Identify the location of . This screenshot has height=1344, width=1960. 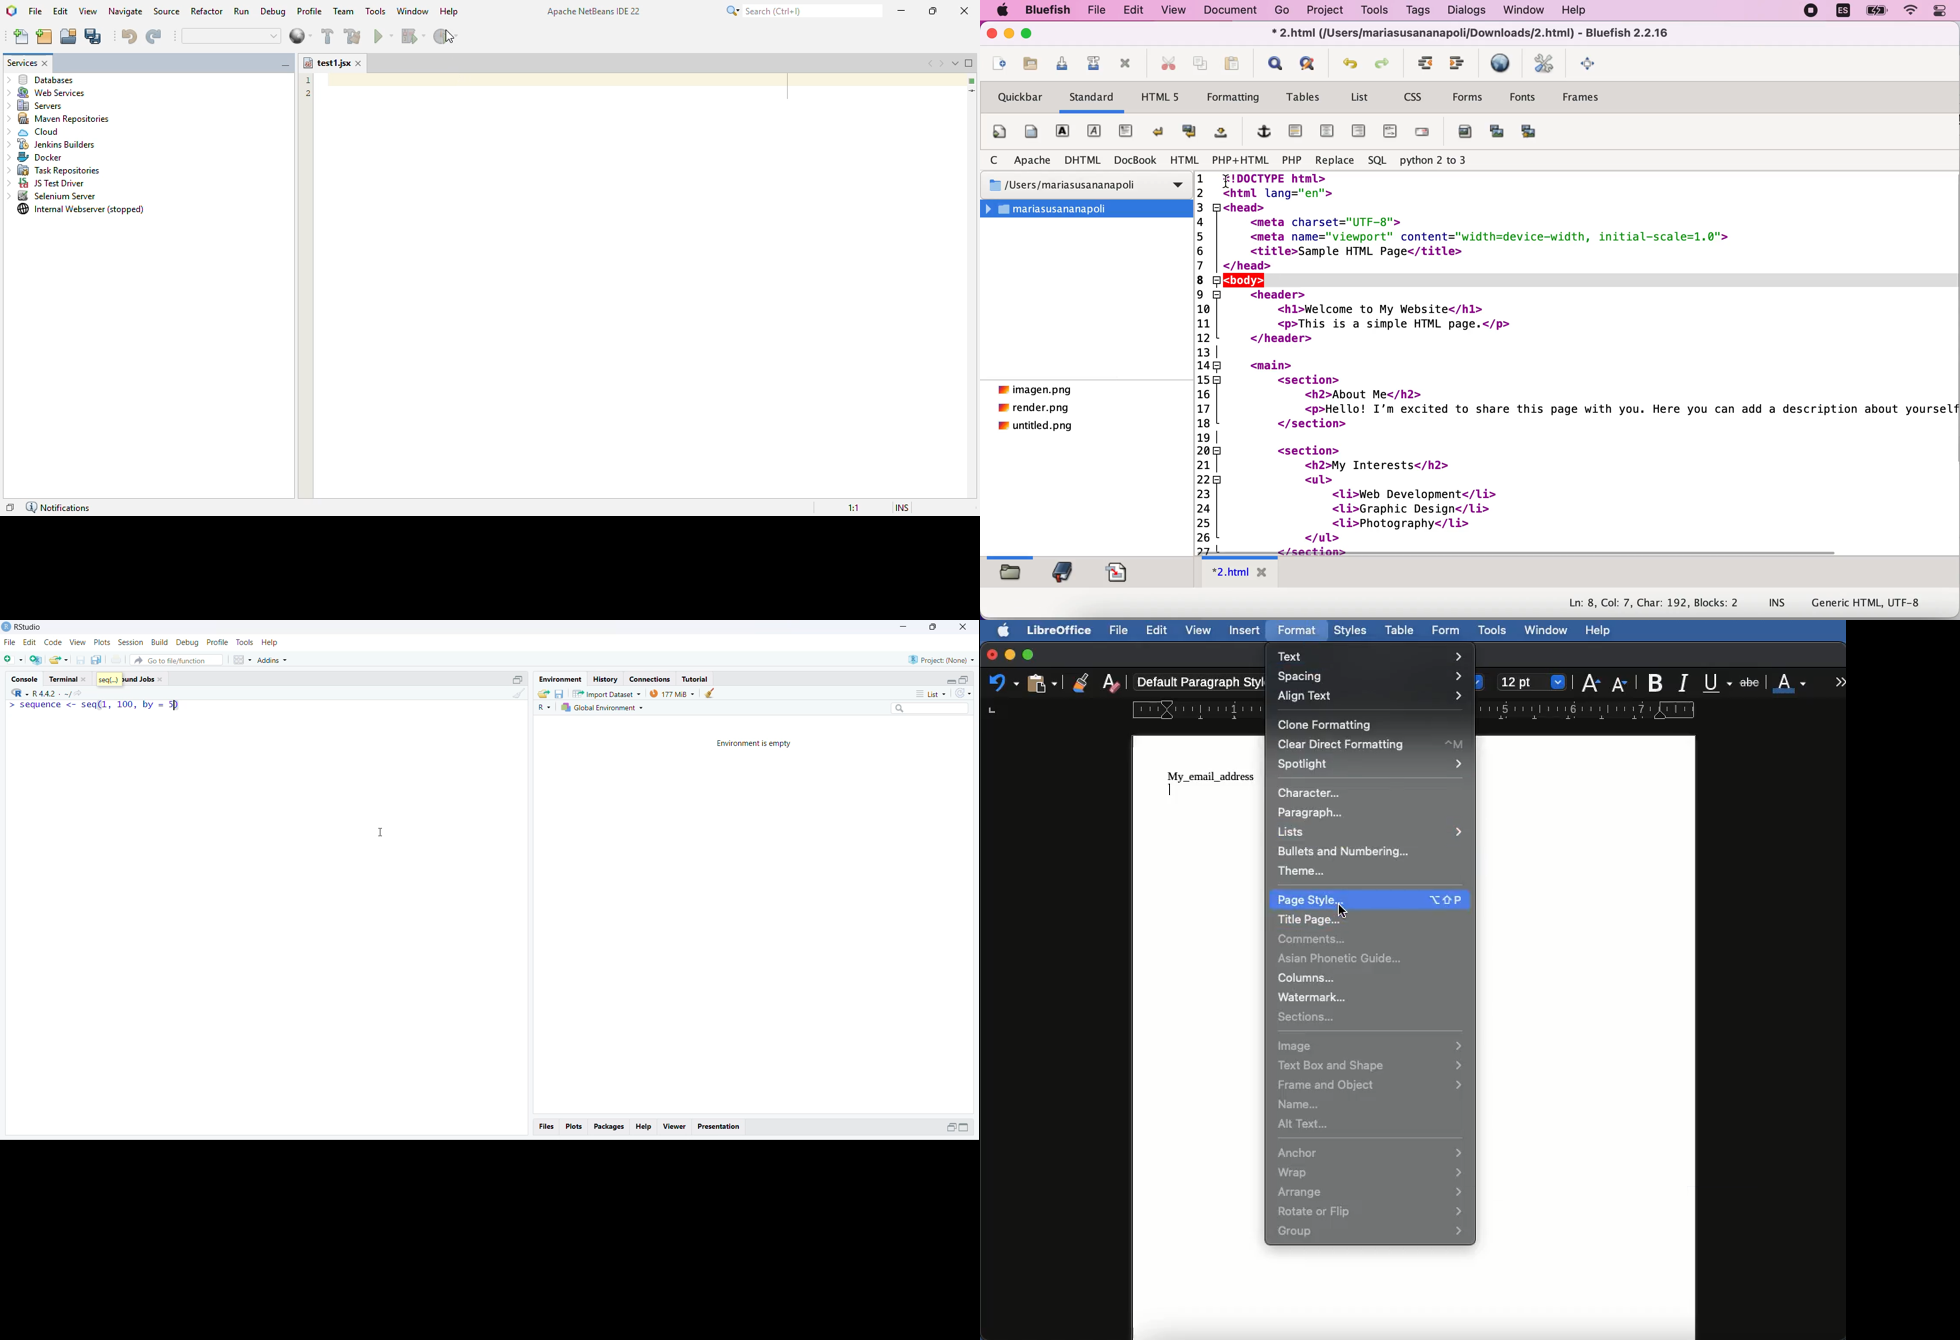
(1198, 682).